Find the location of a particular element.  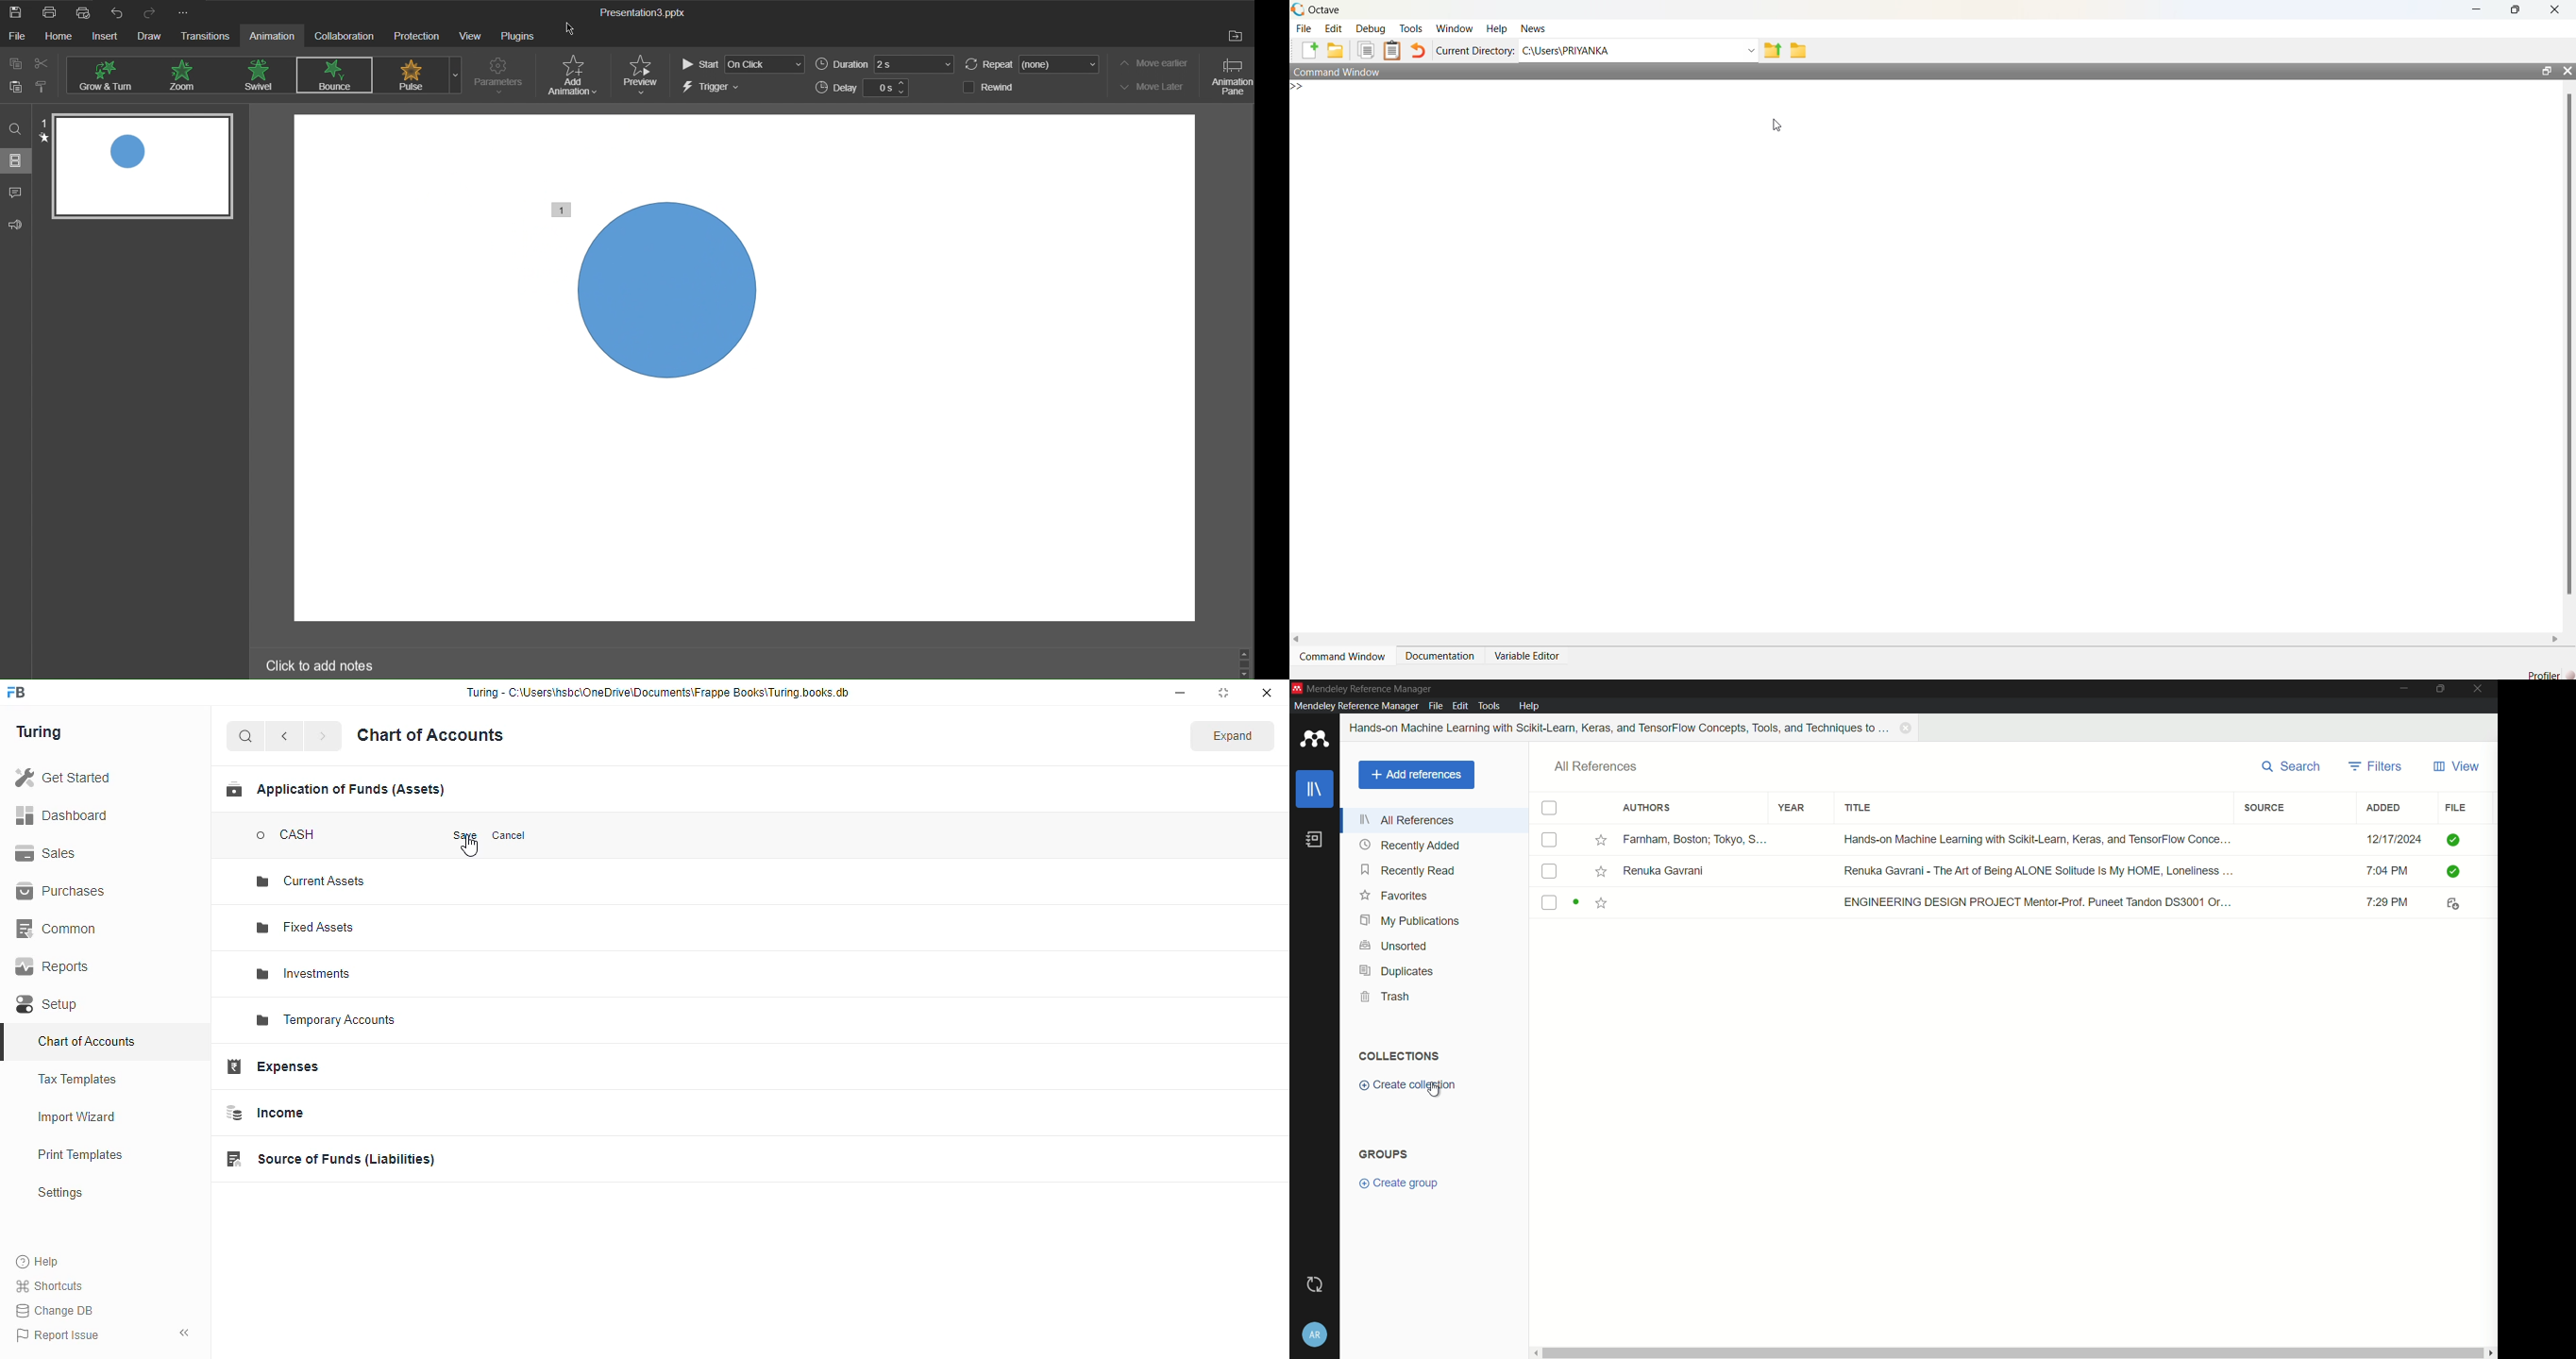

Slide is located at coordinates (17, 161).